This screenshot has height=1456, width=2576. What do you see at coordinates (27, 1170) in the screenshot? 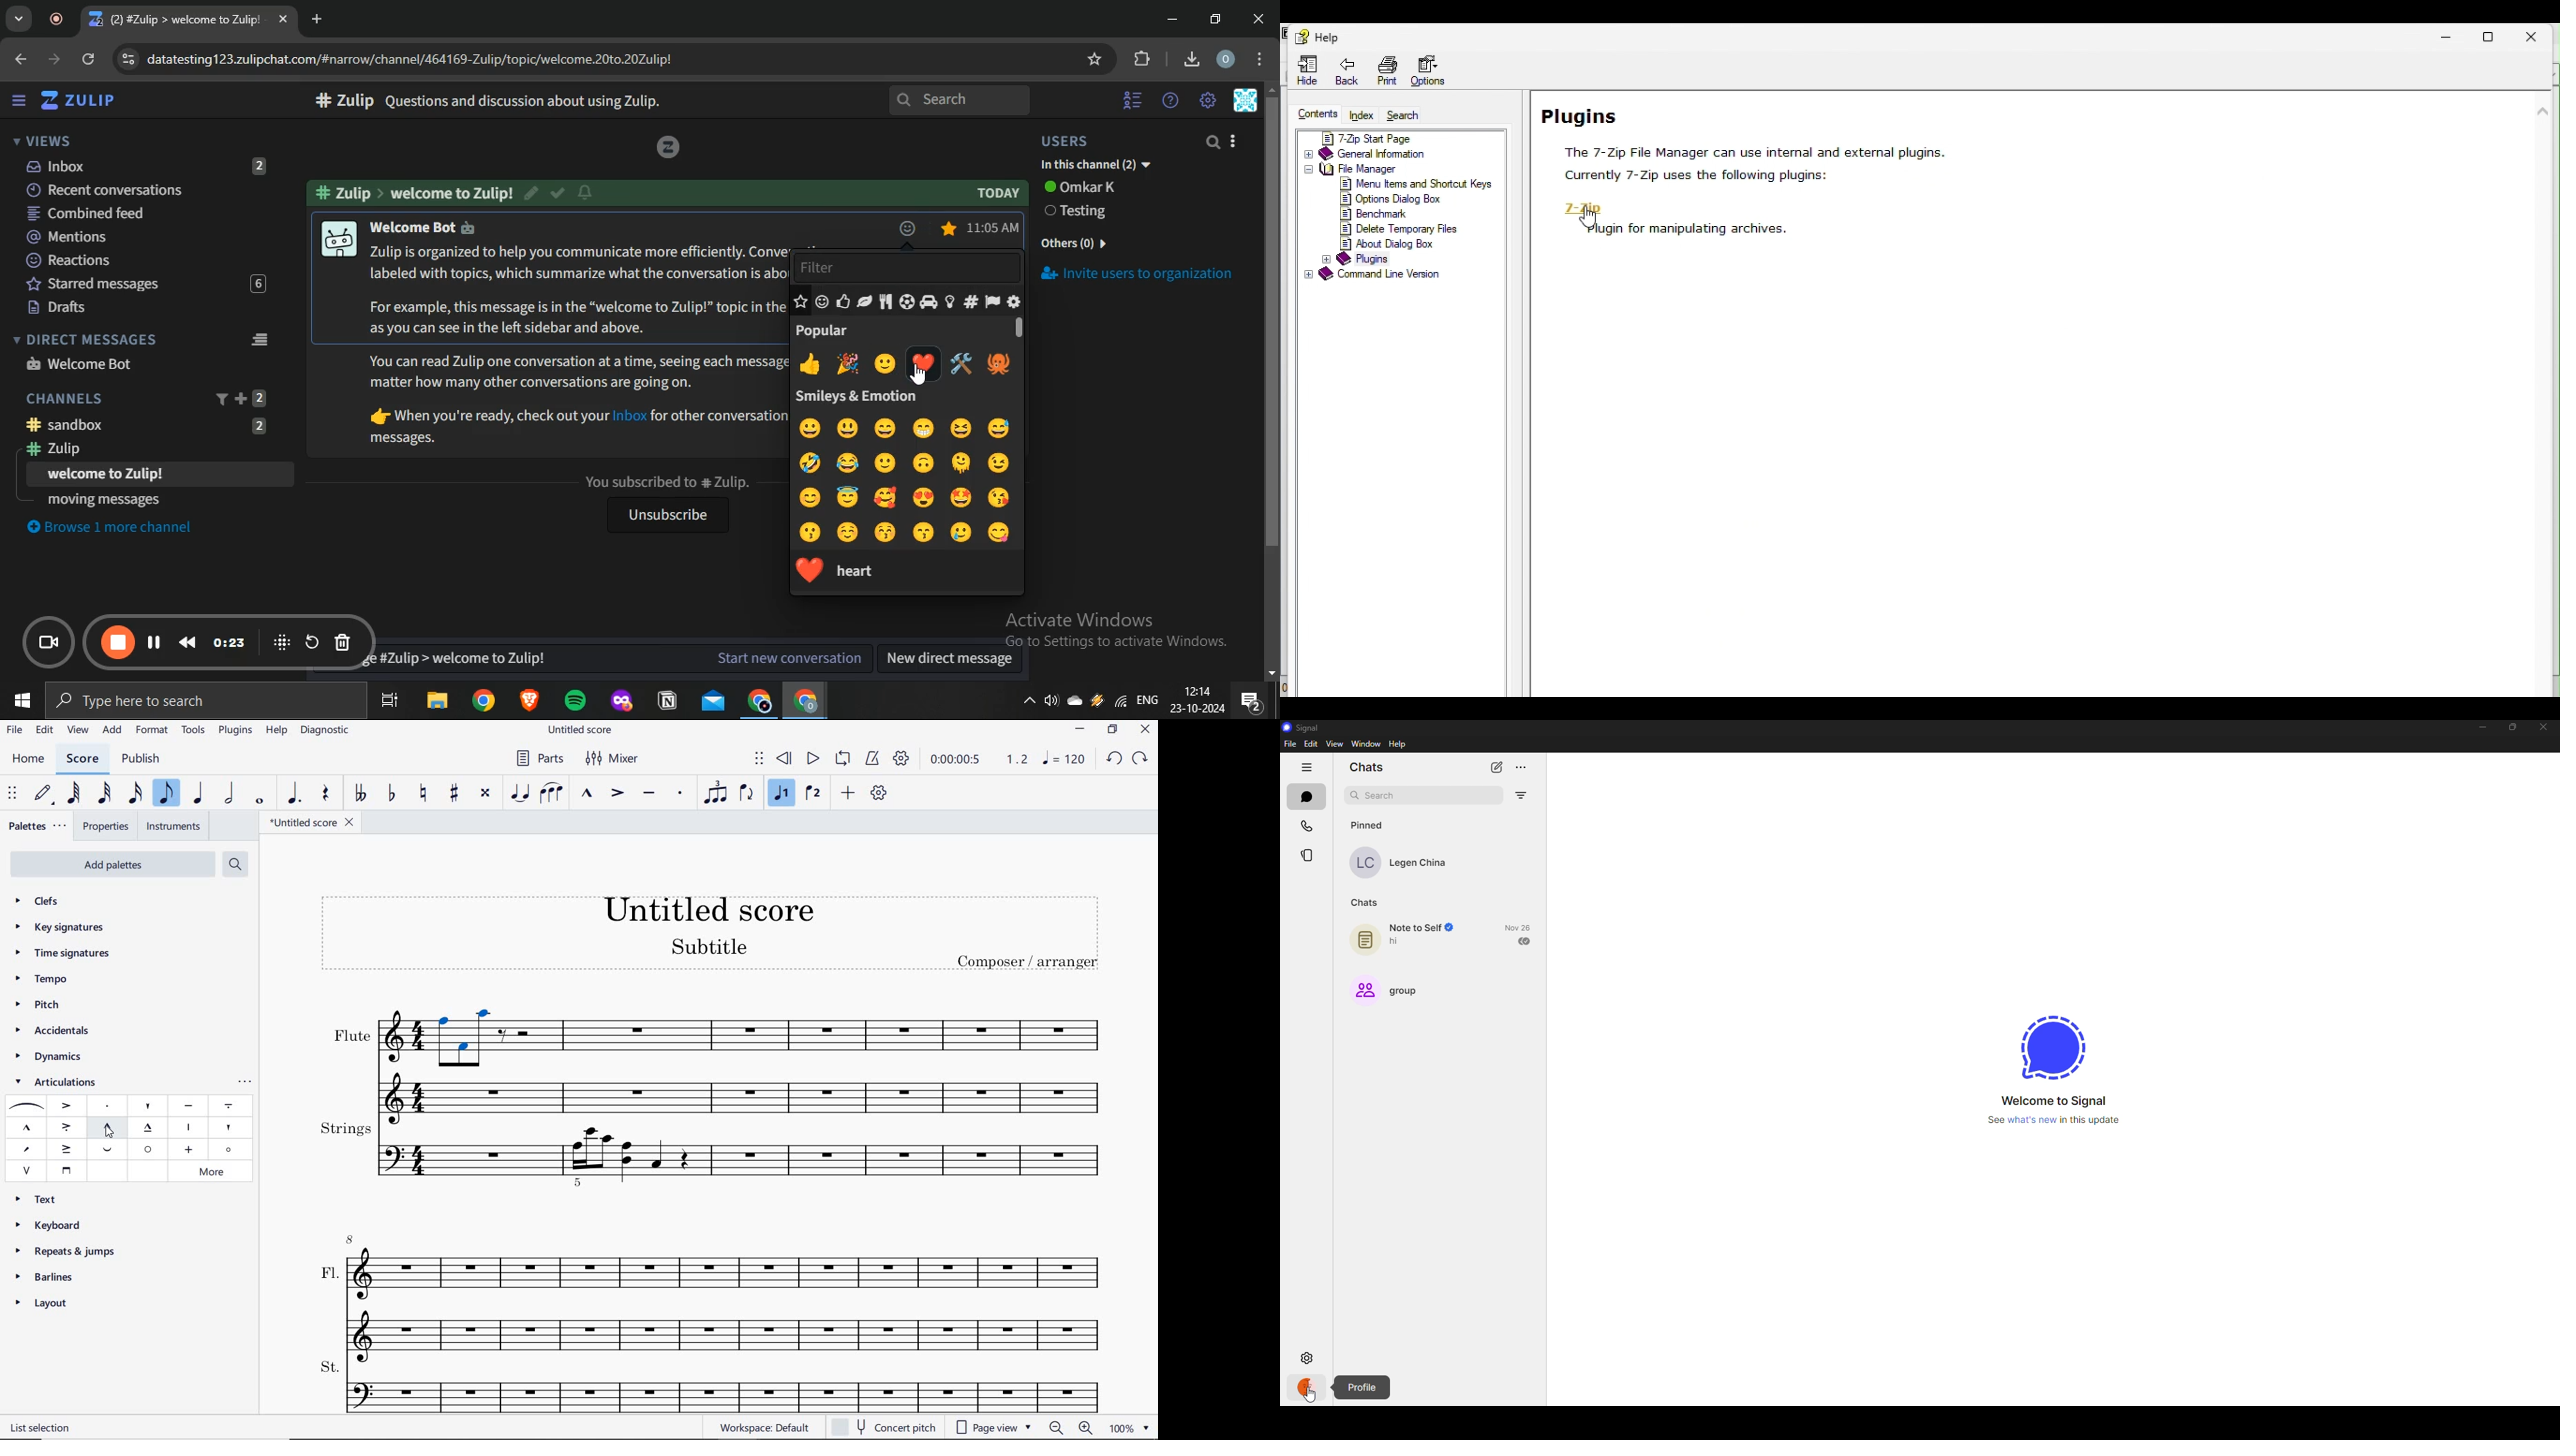
I see `UP BOW` at bounding box center [27, 1170].